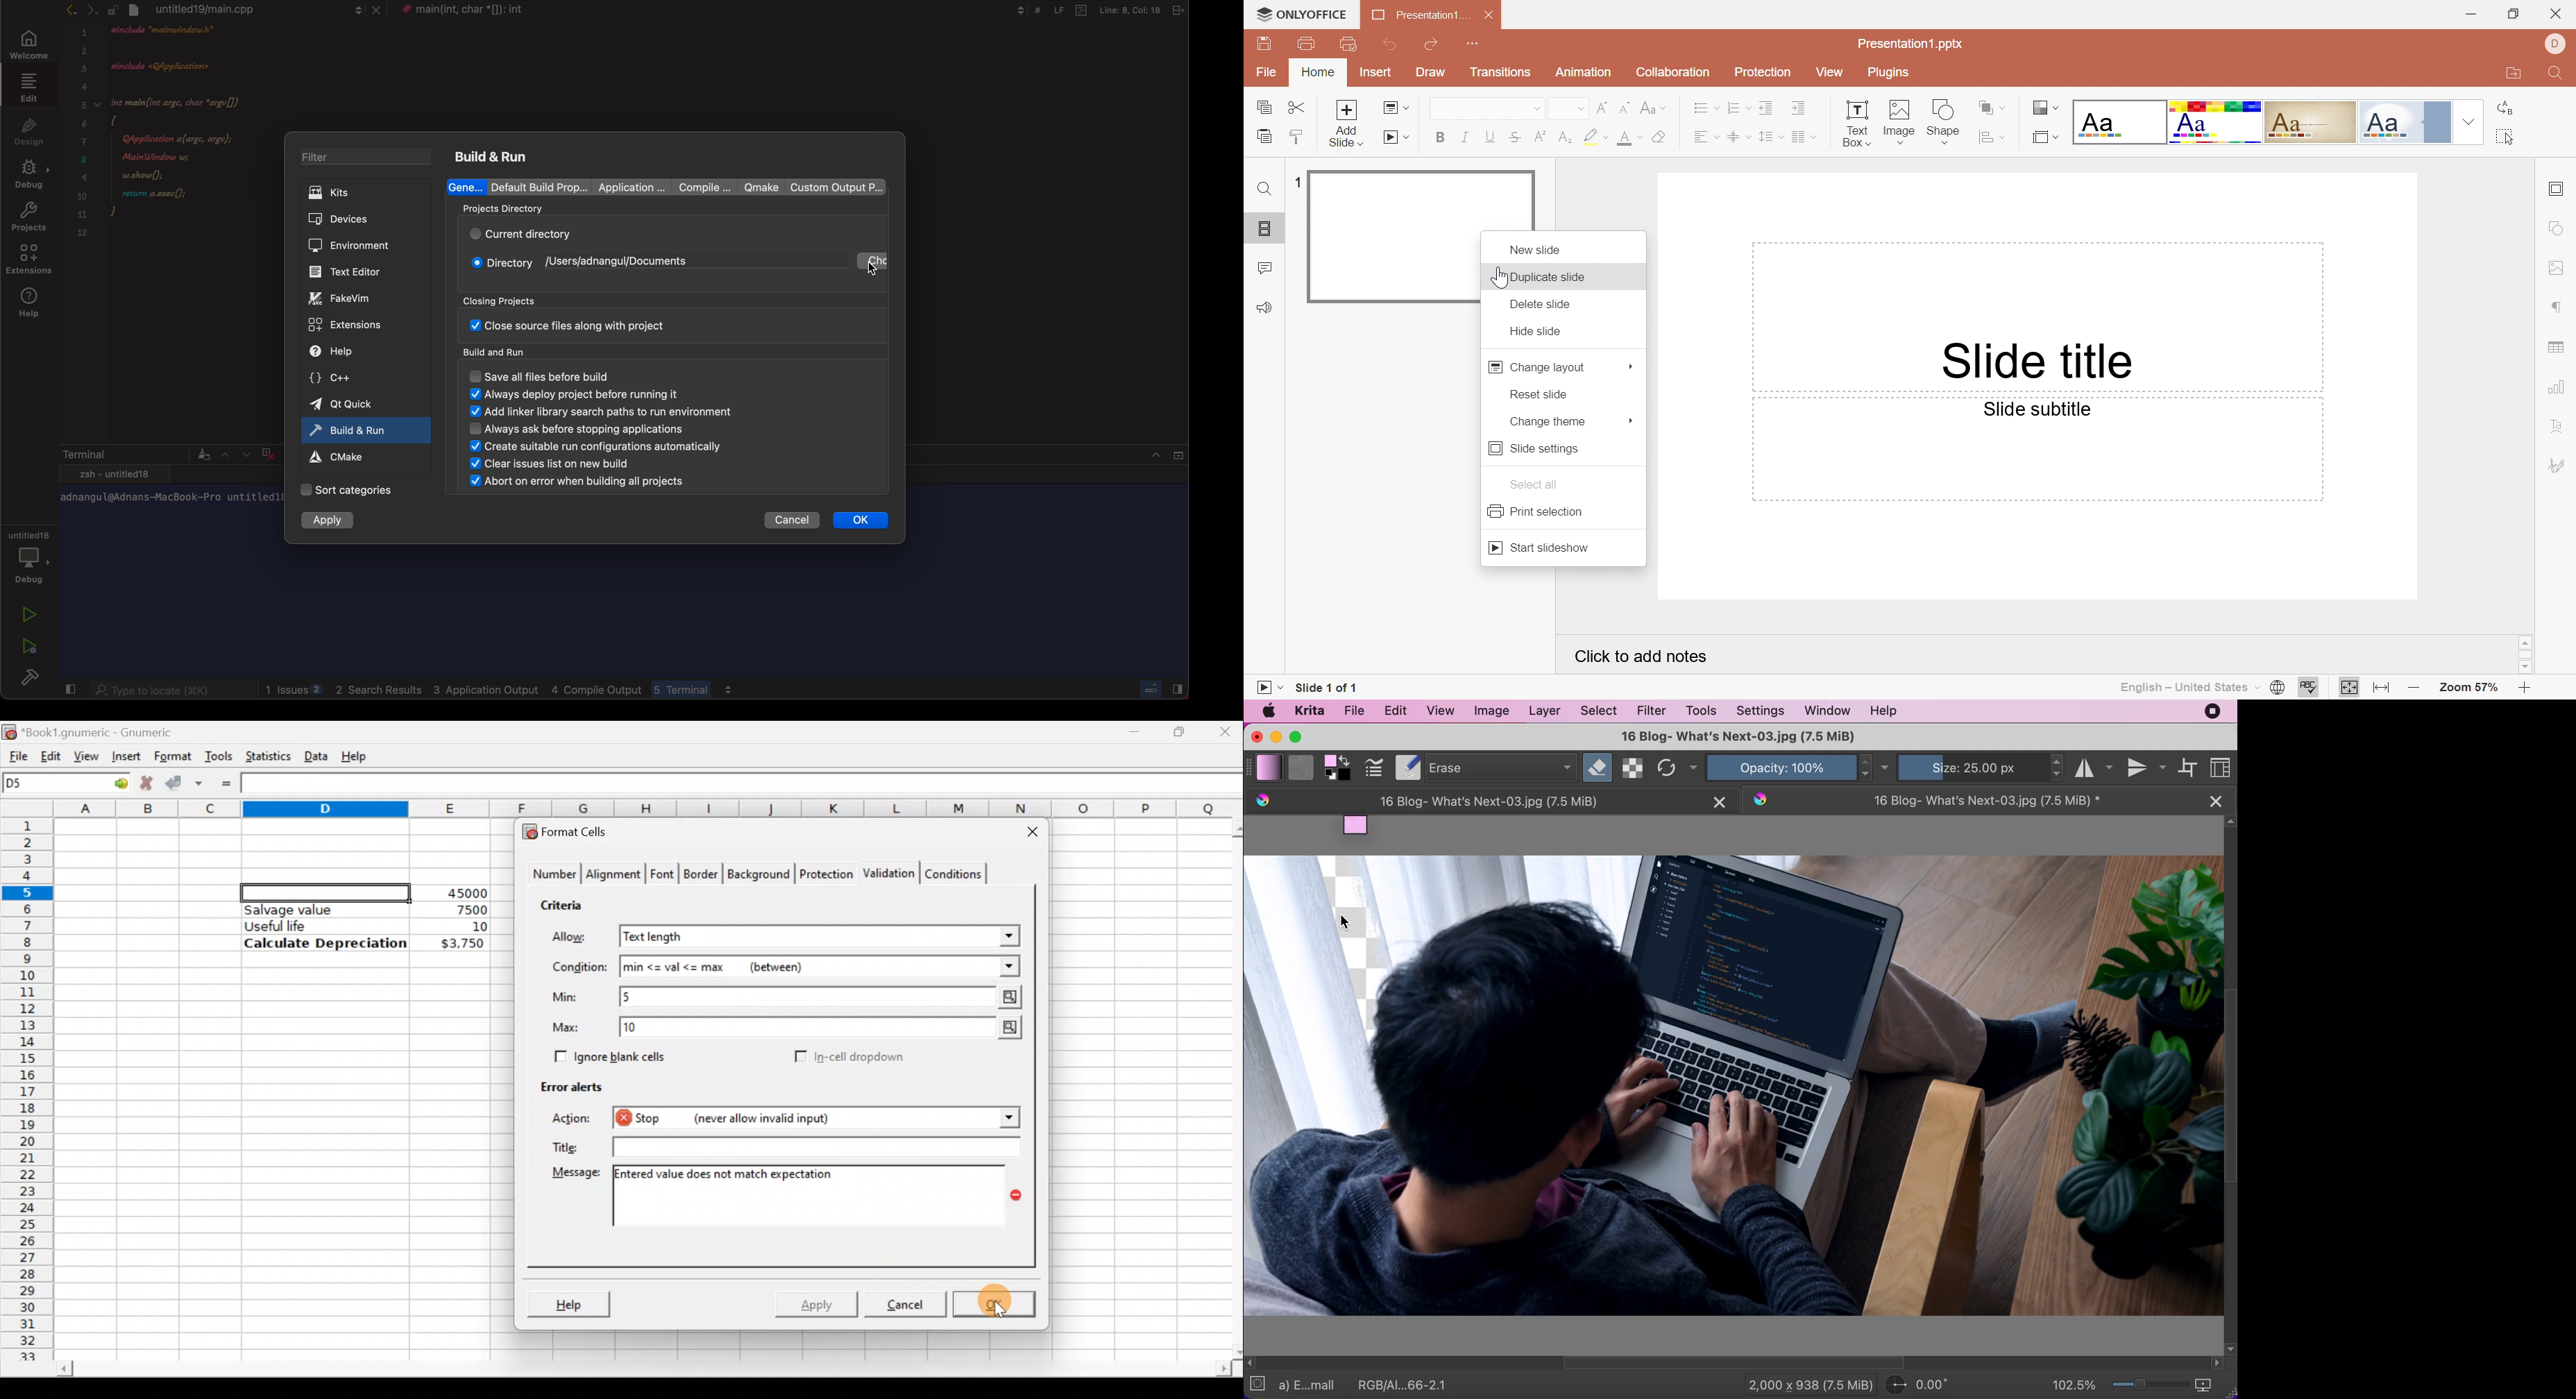  Describe the element at coordinates (1625, 139) in the screenshot. I see `Font color` at that location.